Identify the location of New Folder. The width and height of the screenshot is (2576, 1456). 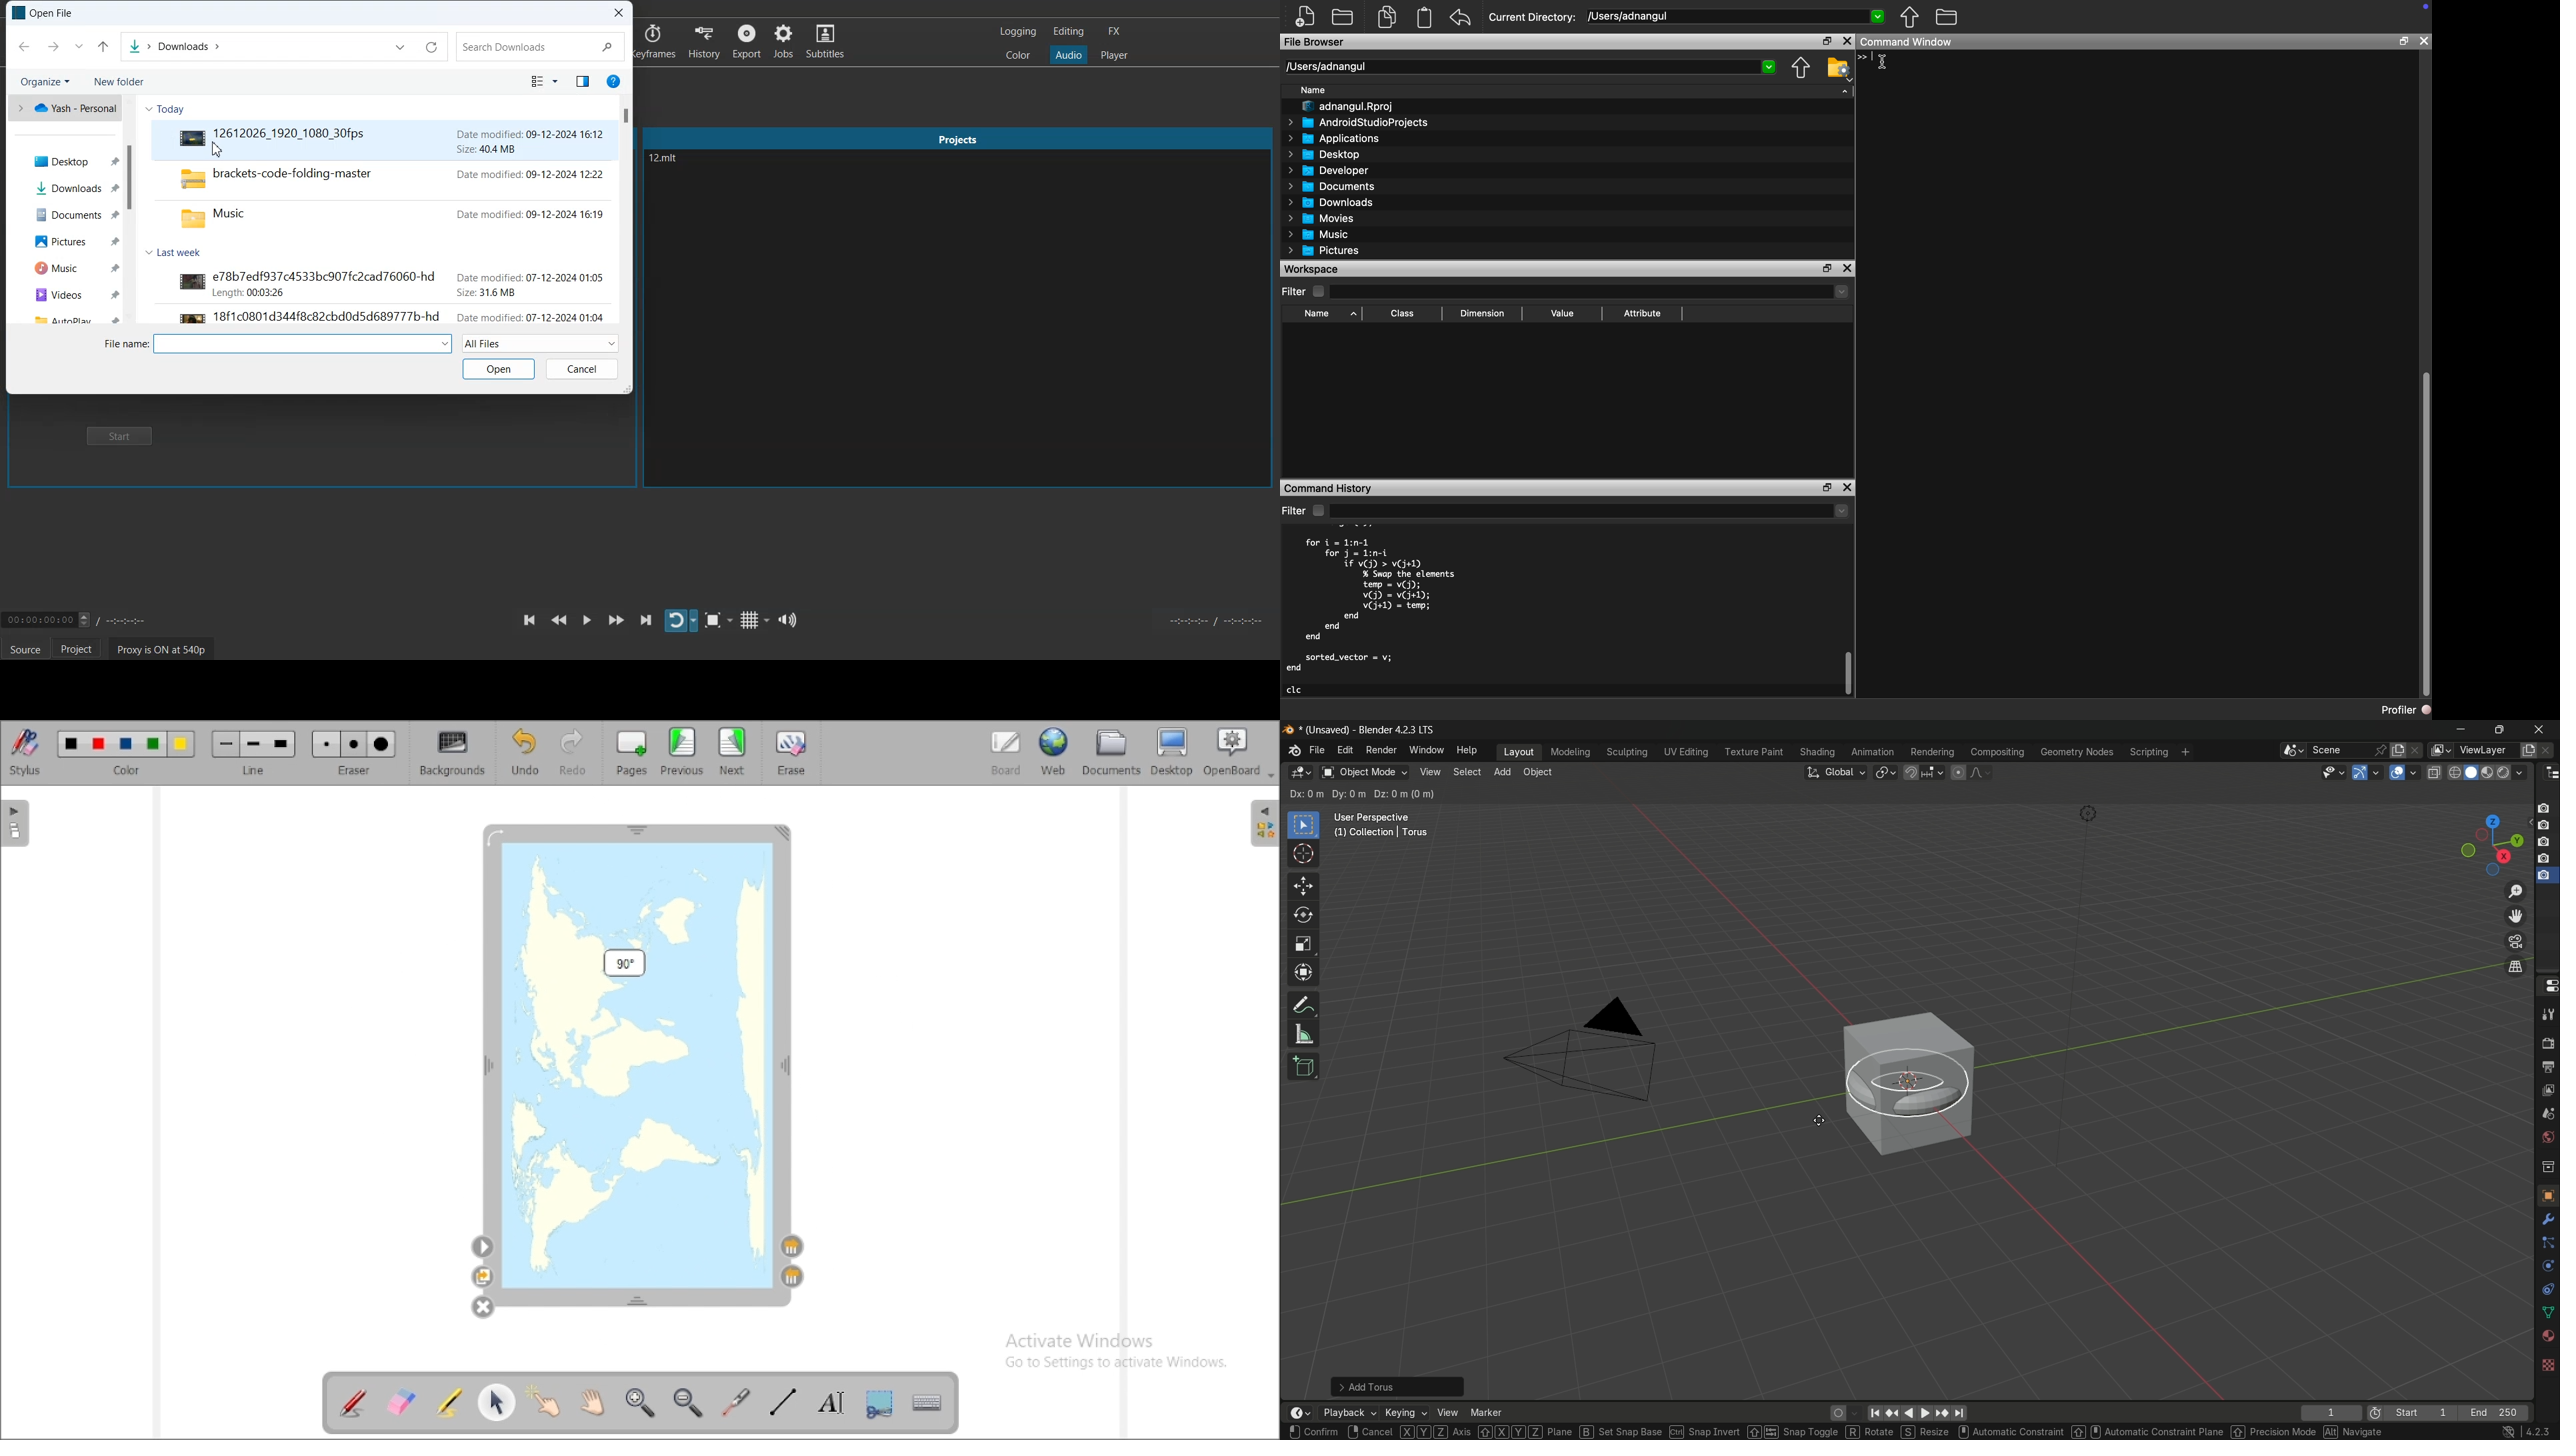
(118, 82).